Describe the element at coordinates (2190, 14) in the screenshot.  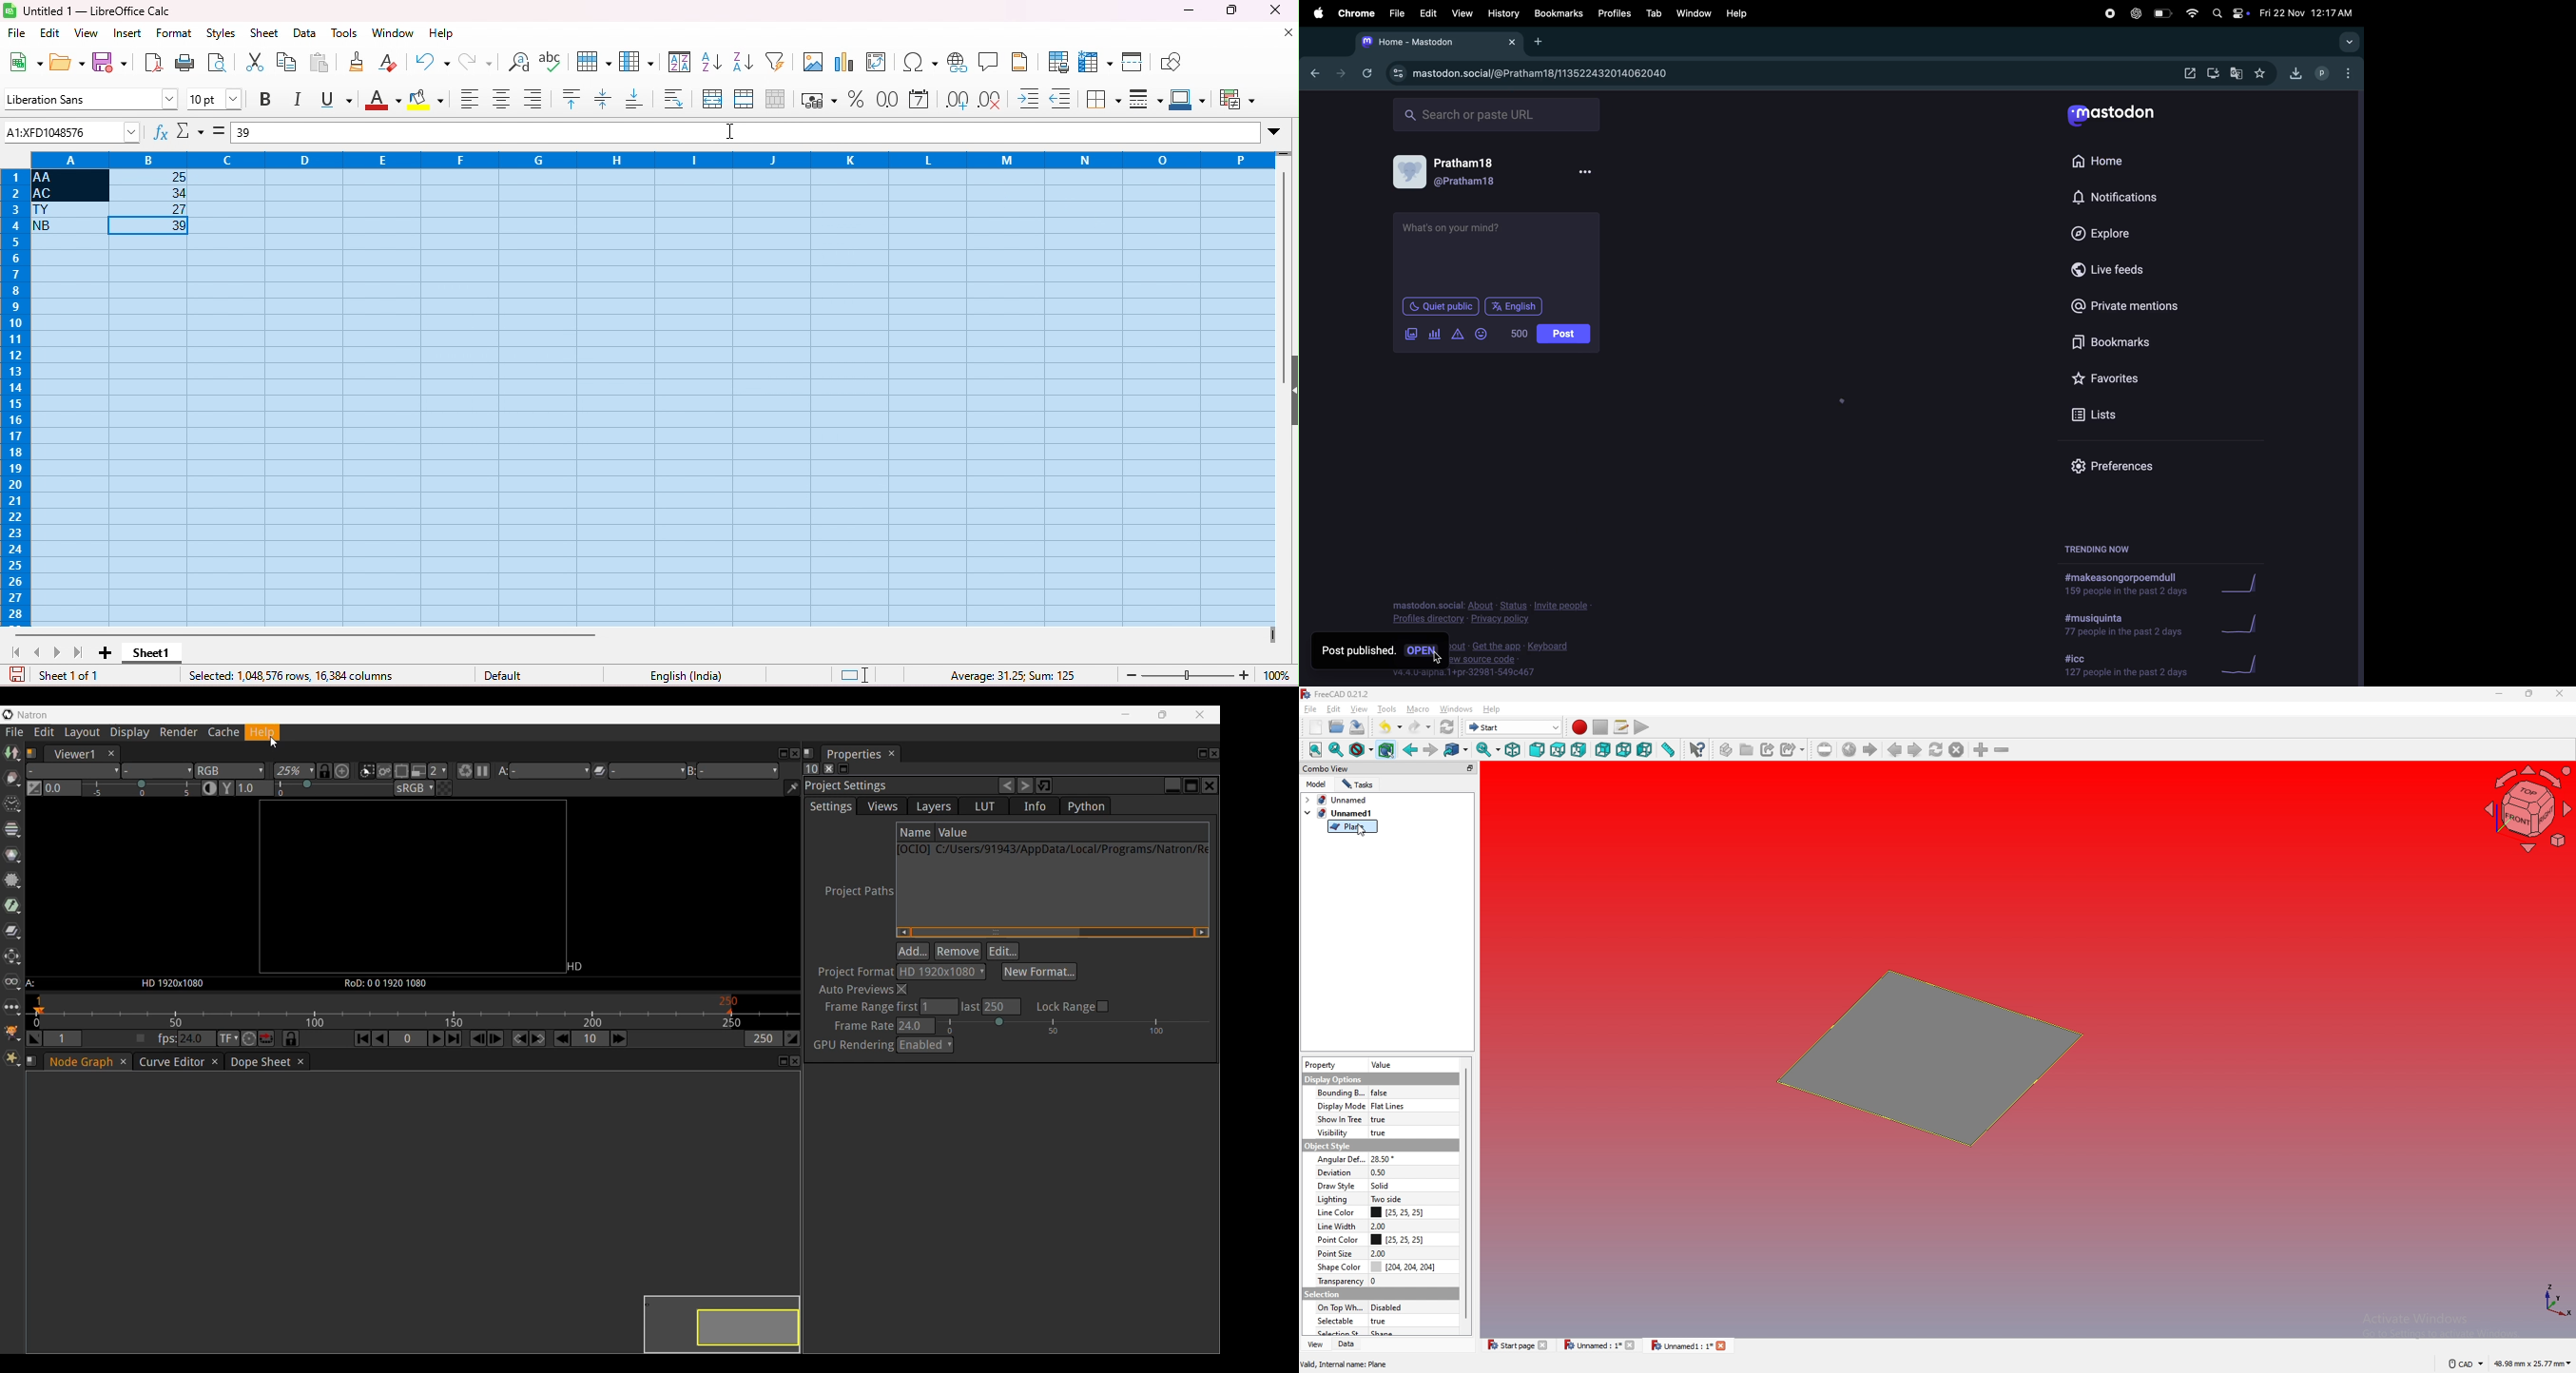
I see `wifi` at that location.